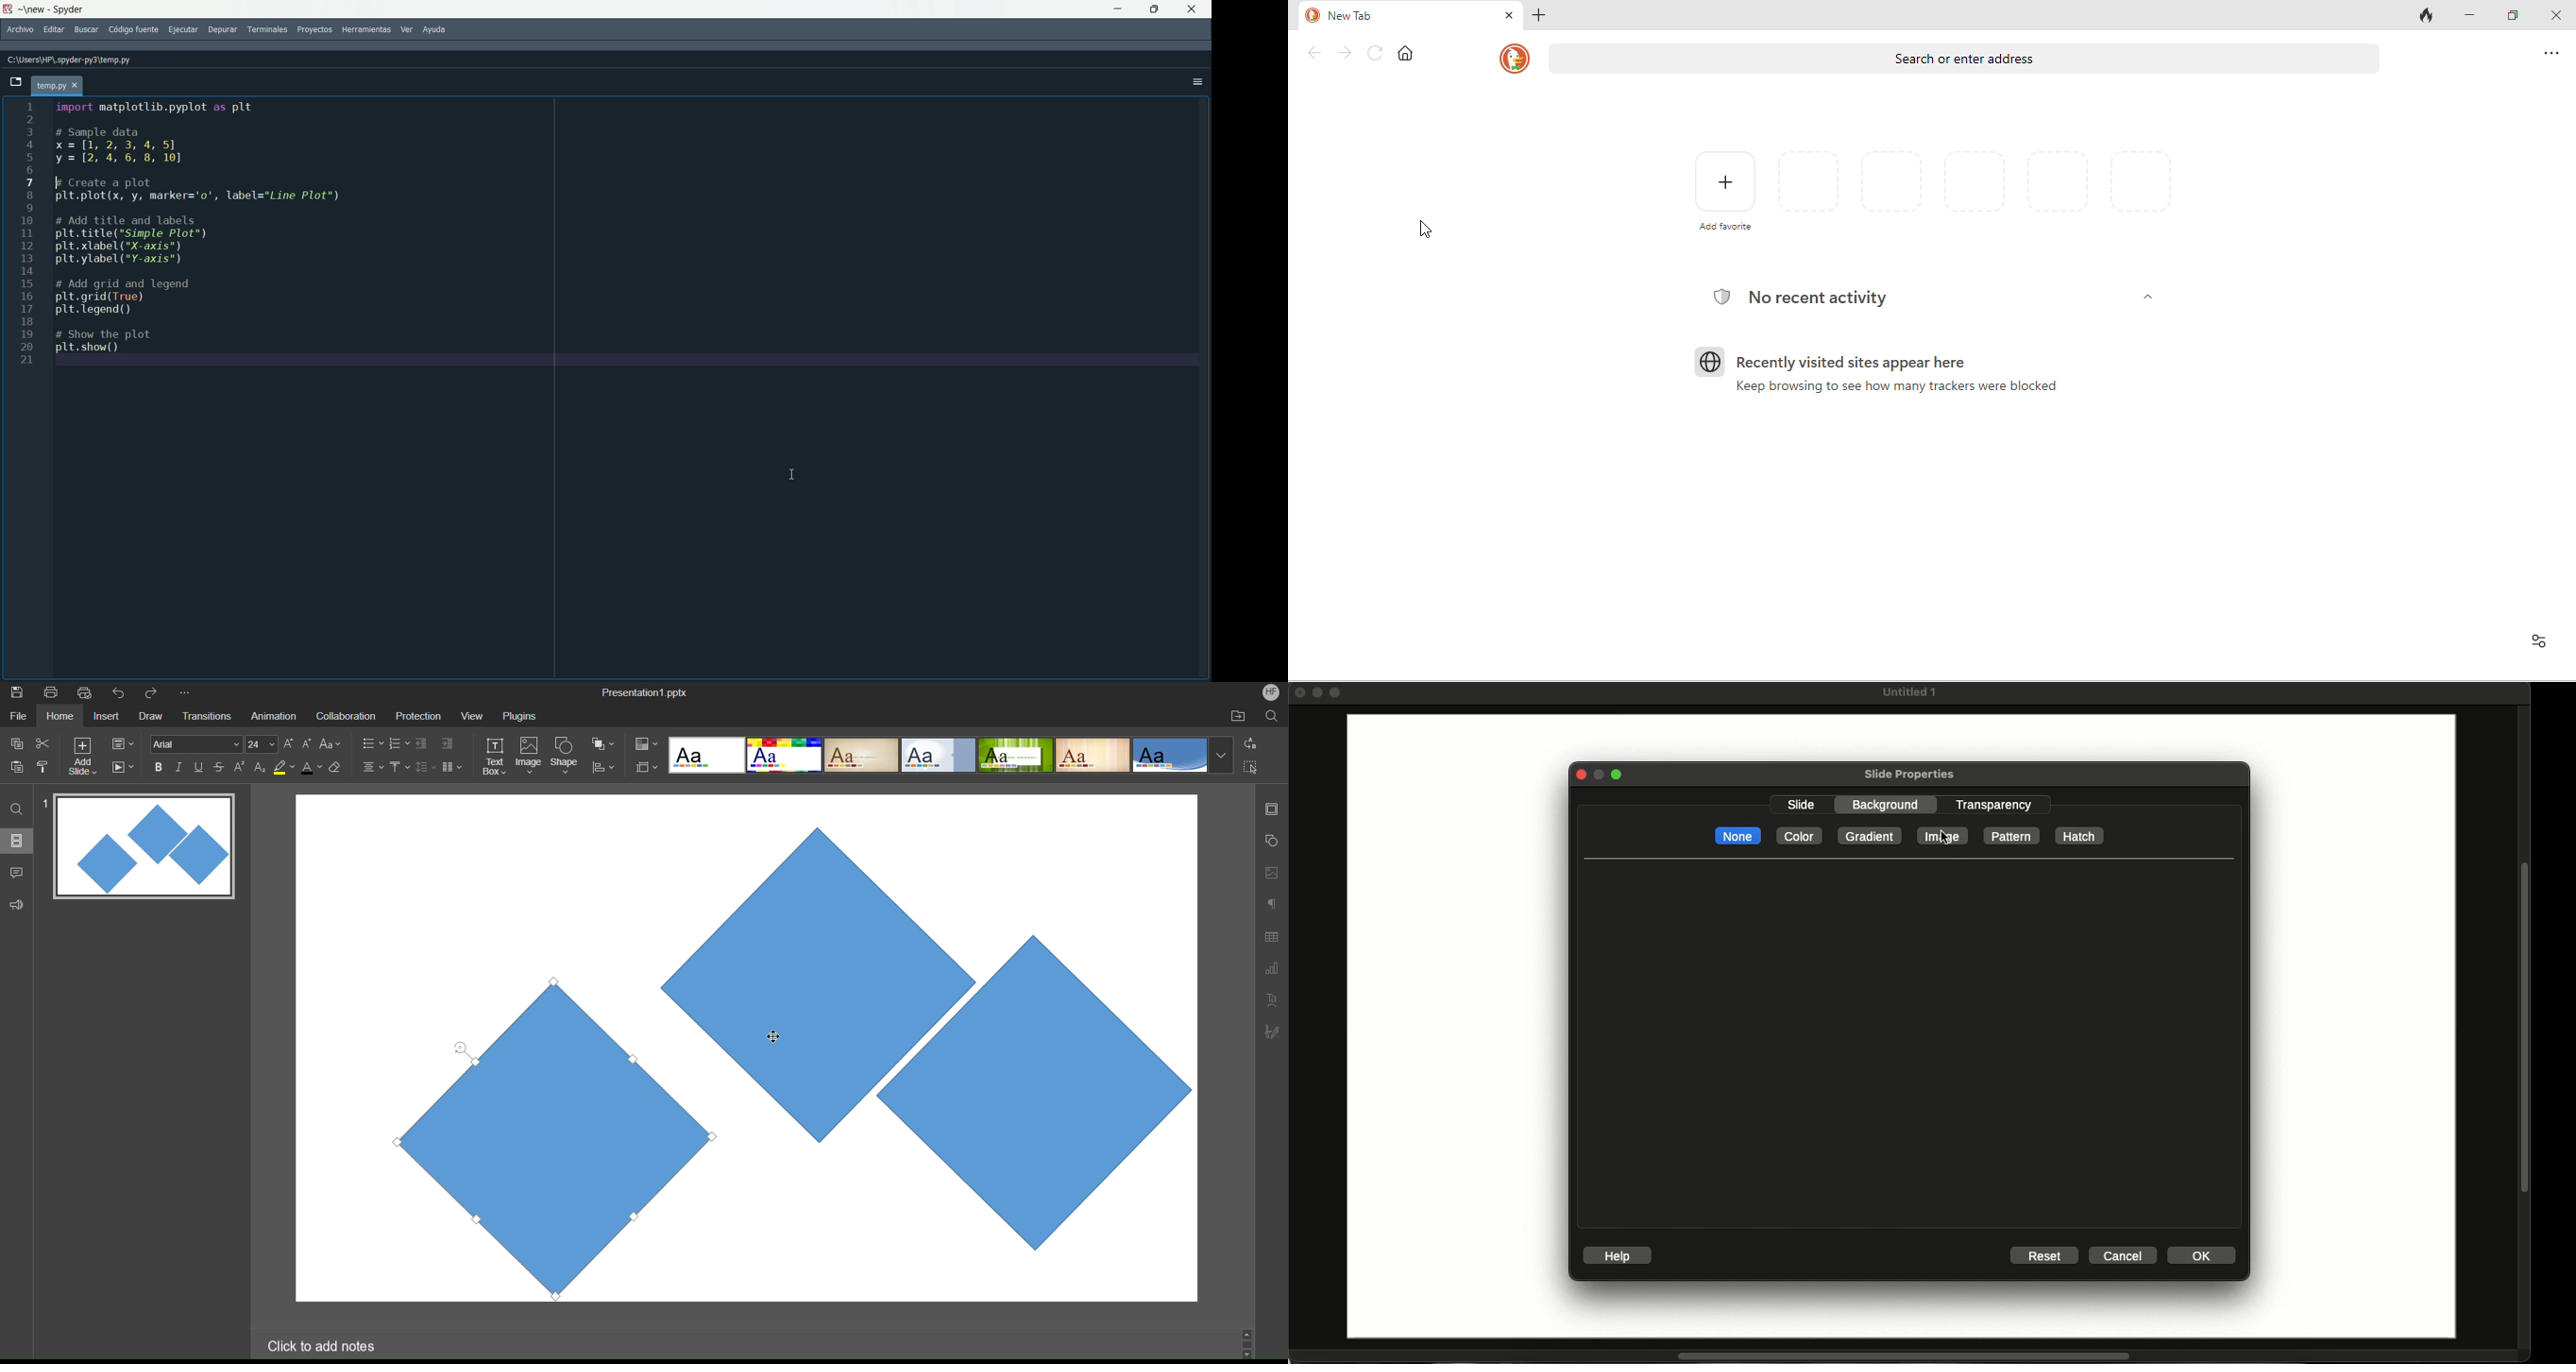 This screenshot has height=1372, width=2576. What do you see at coordinates (1320, 692) in the screenshot?
I see `Minimize` at bounding box center [1320, 692].